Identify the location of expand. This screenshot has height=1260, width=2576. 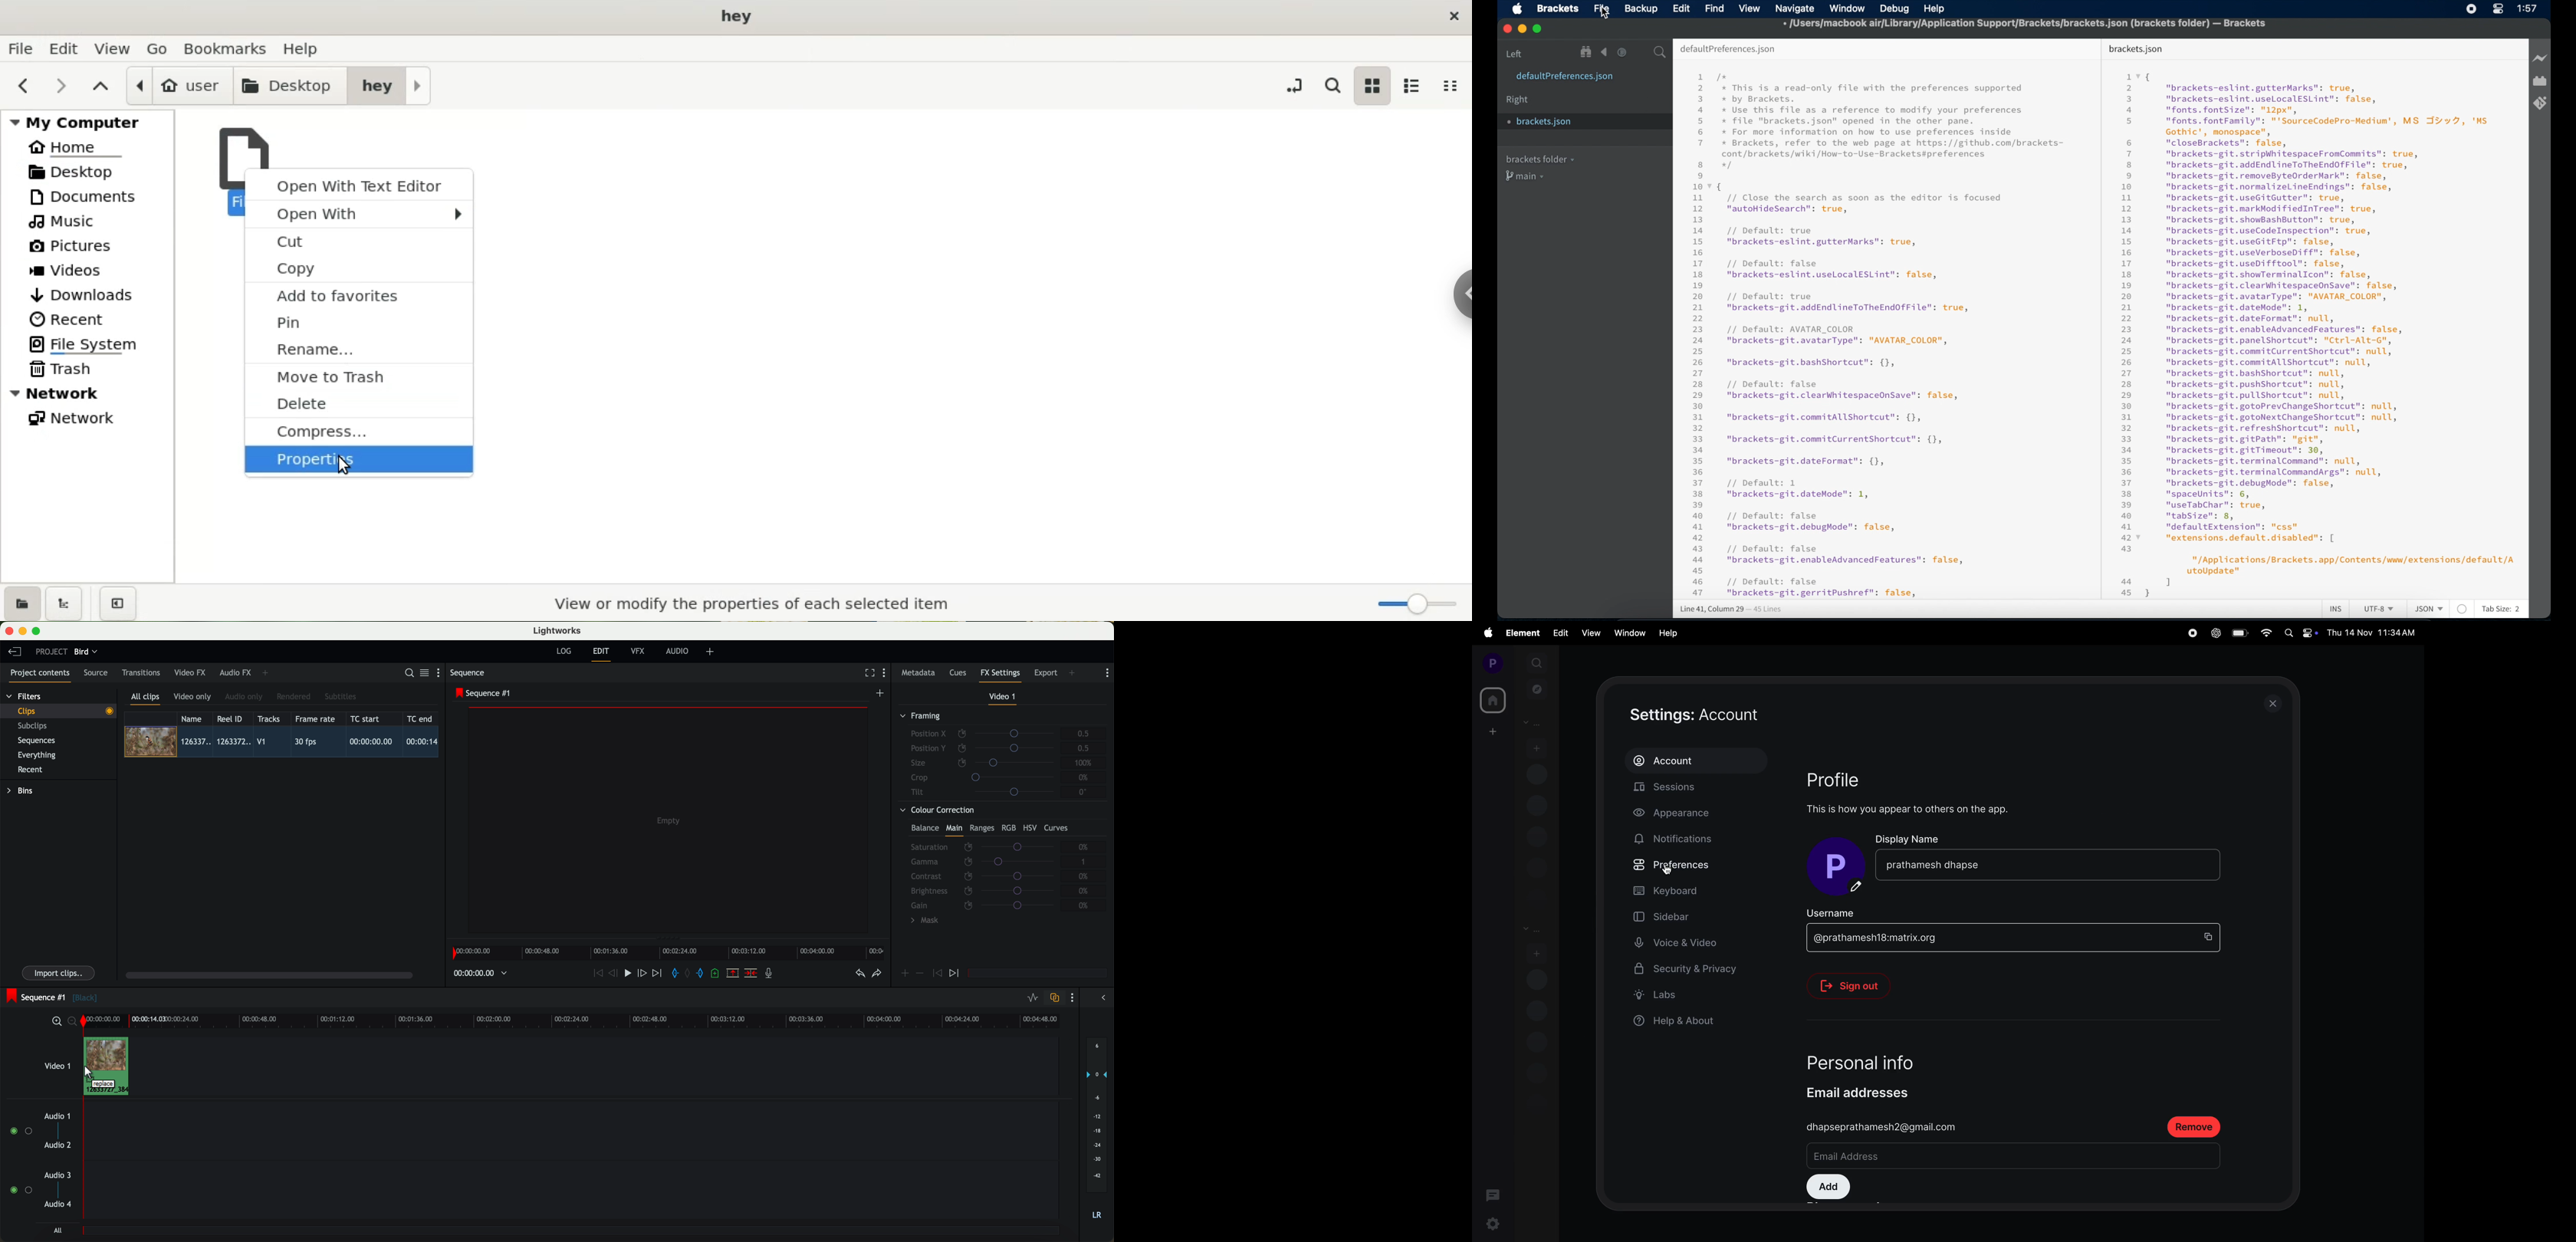
(1515, 663).